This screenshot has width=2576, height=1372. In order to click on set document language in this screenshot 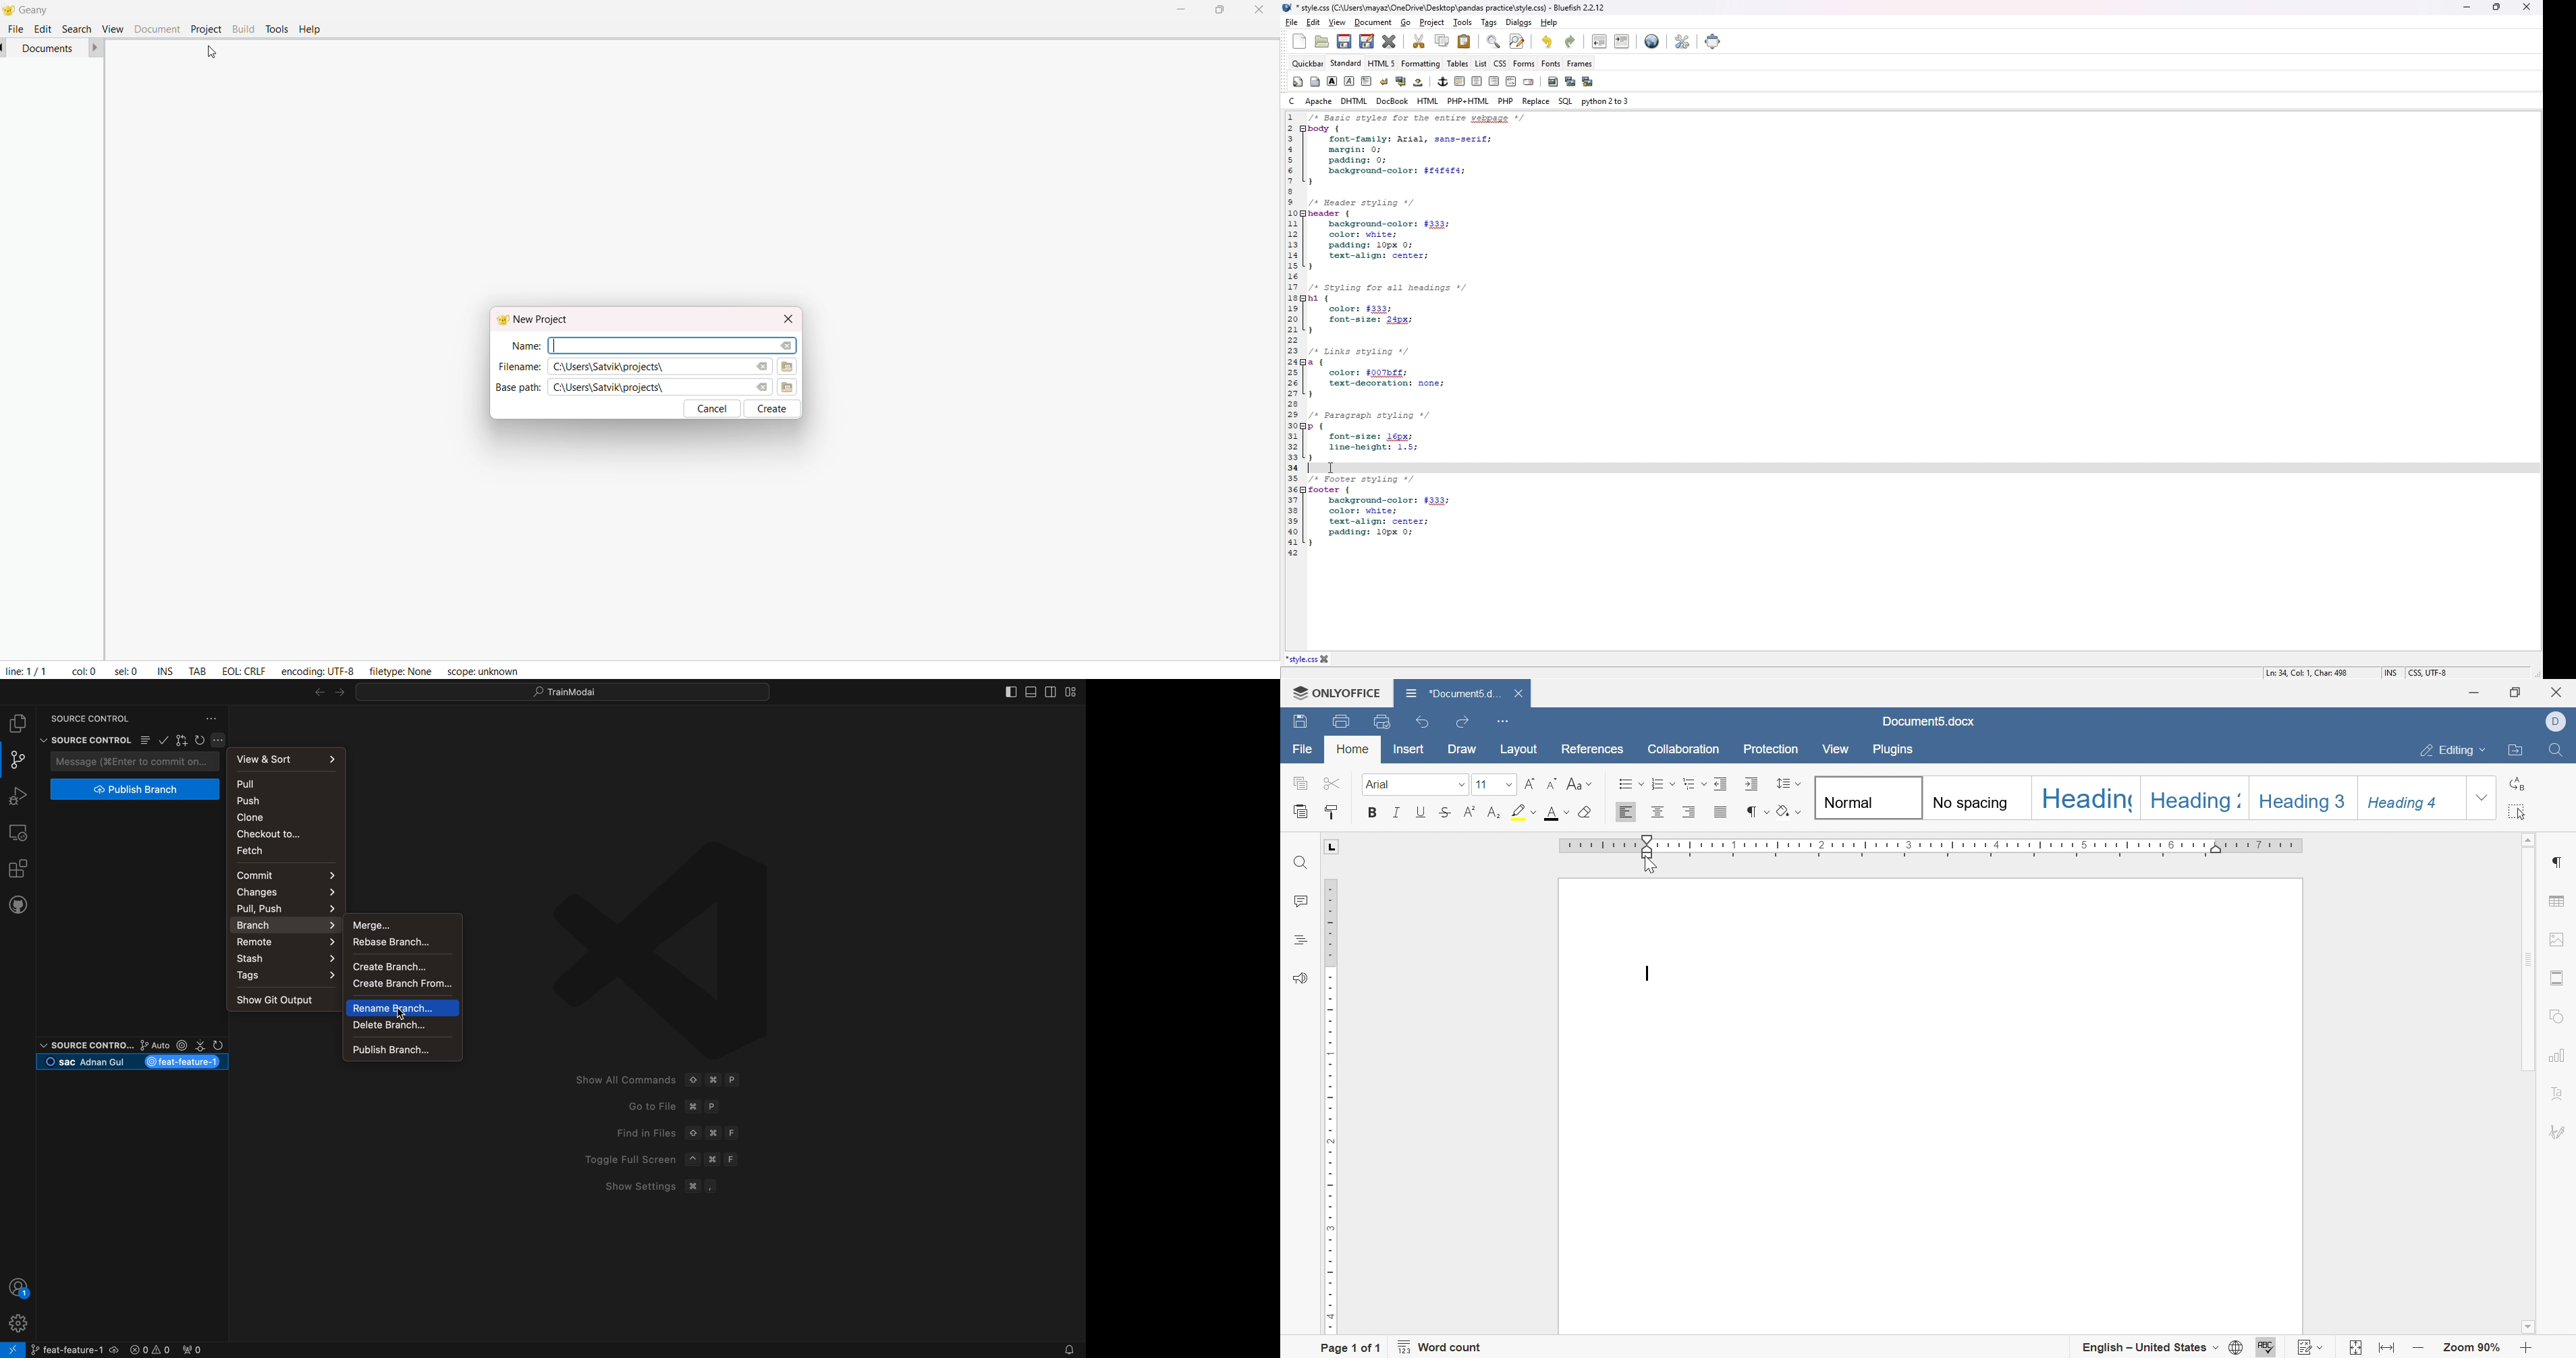, I will do `click(2238, 1347)`.